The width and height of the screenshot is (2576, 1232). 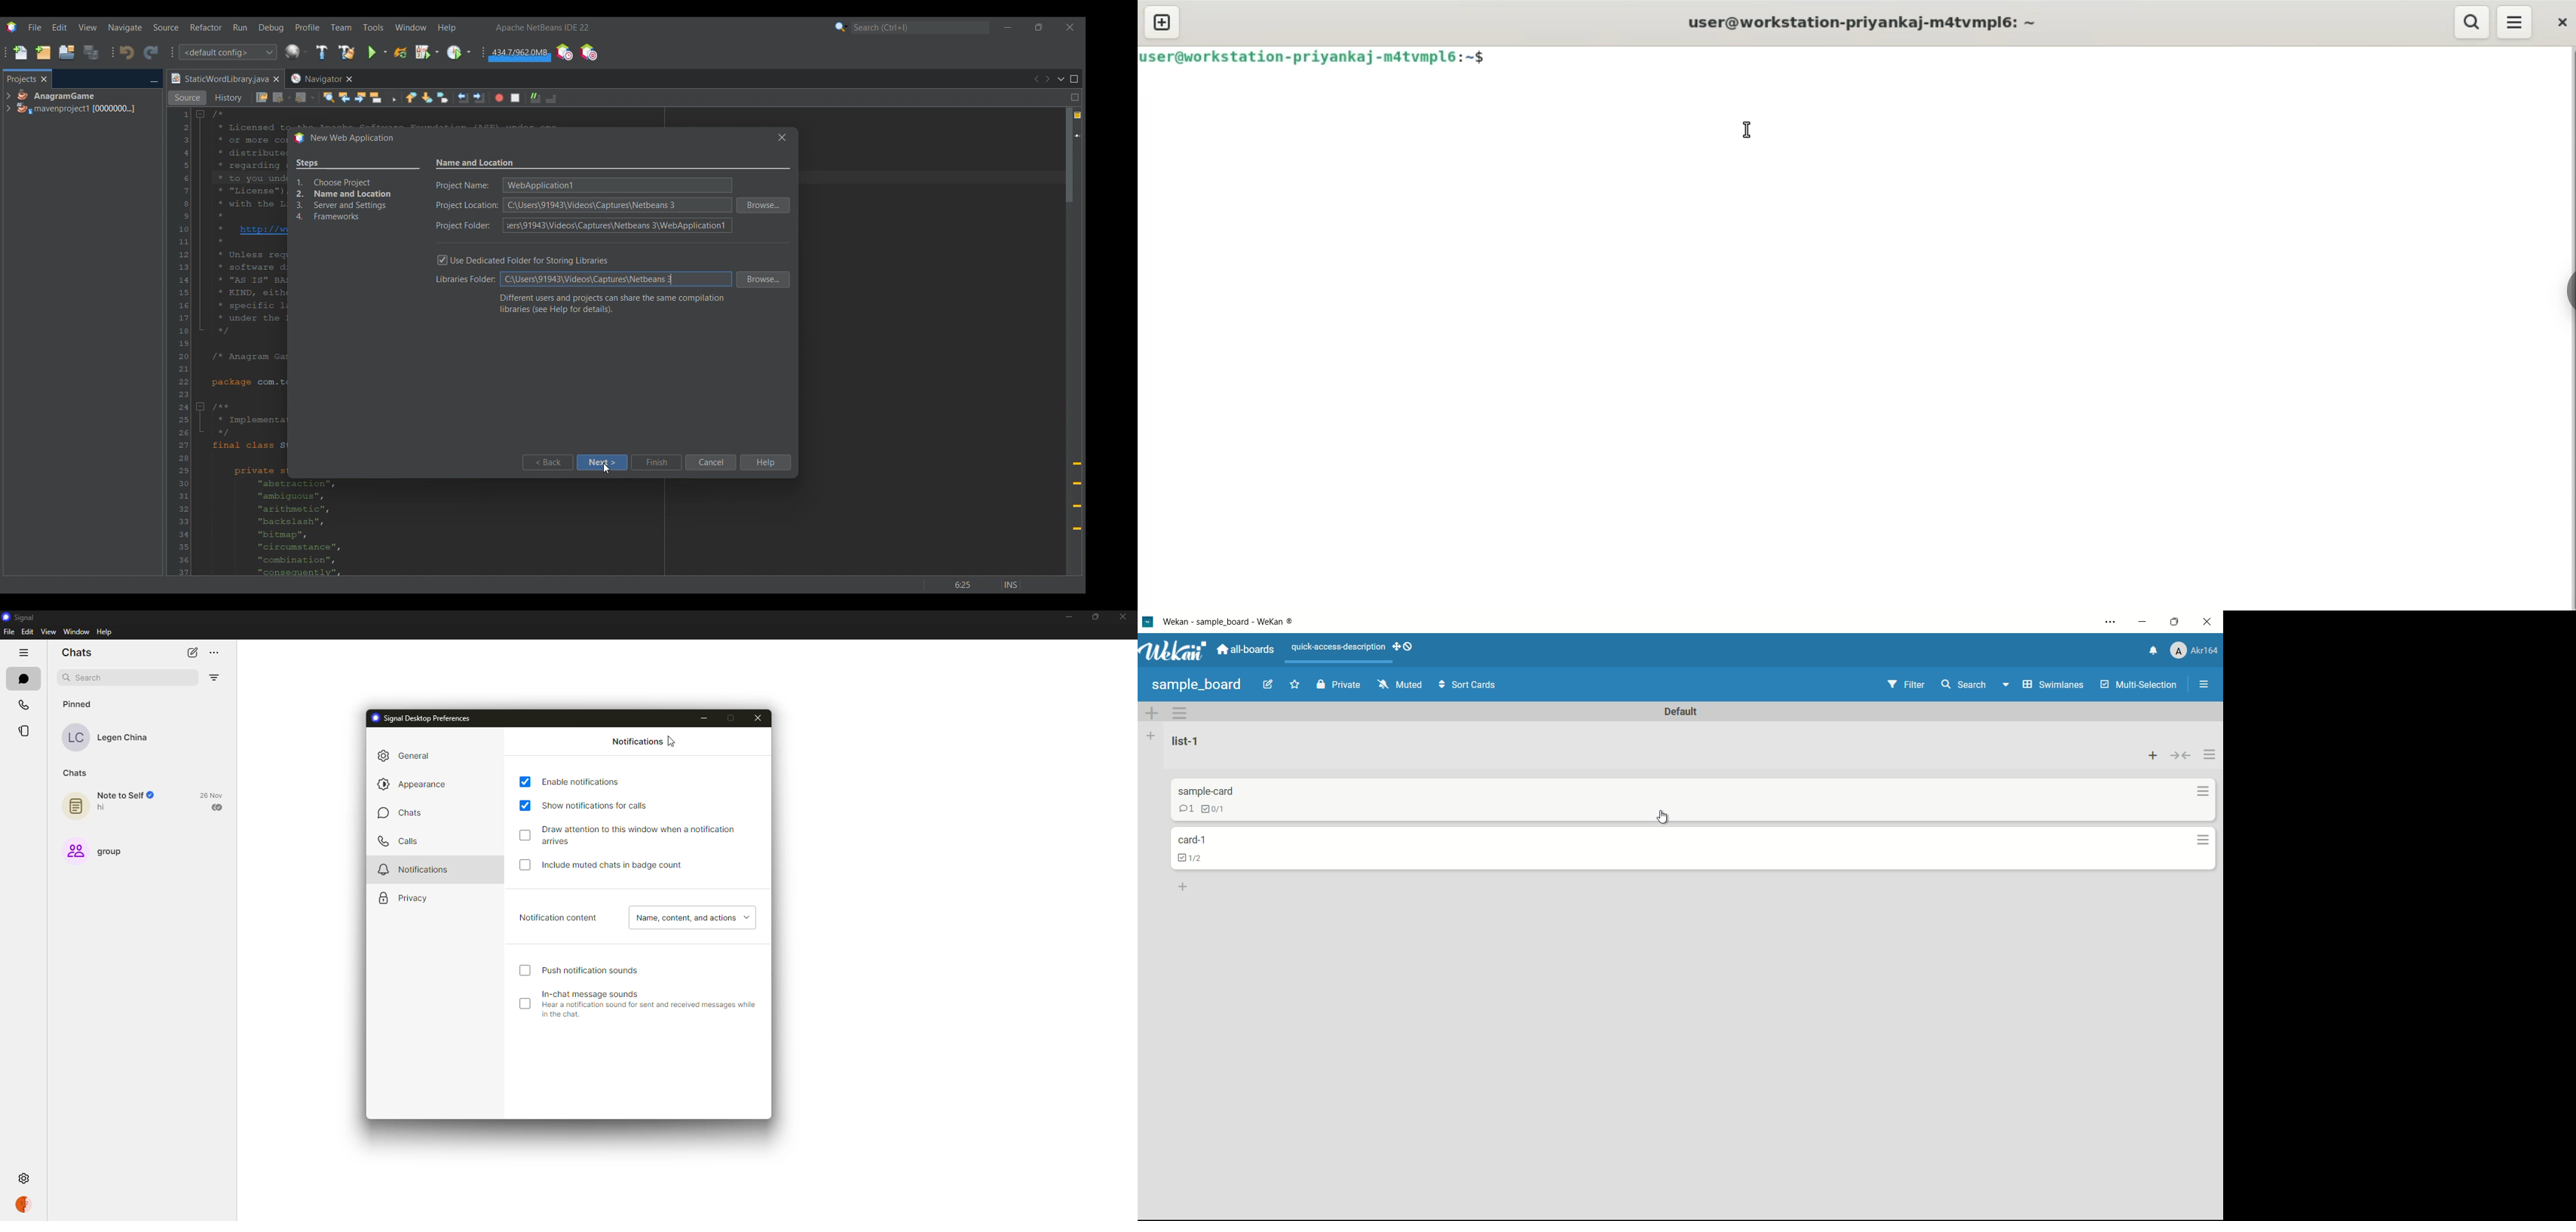 What do you see at coordinates (406, 897) in the screenshot?
I see `privacy` at bounding box center [406, 897].